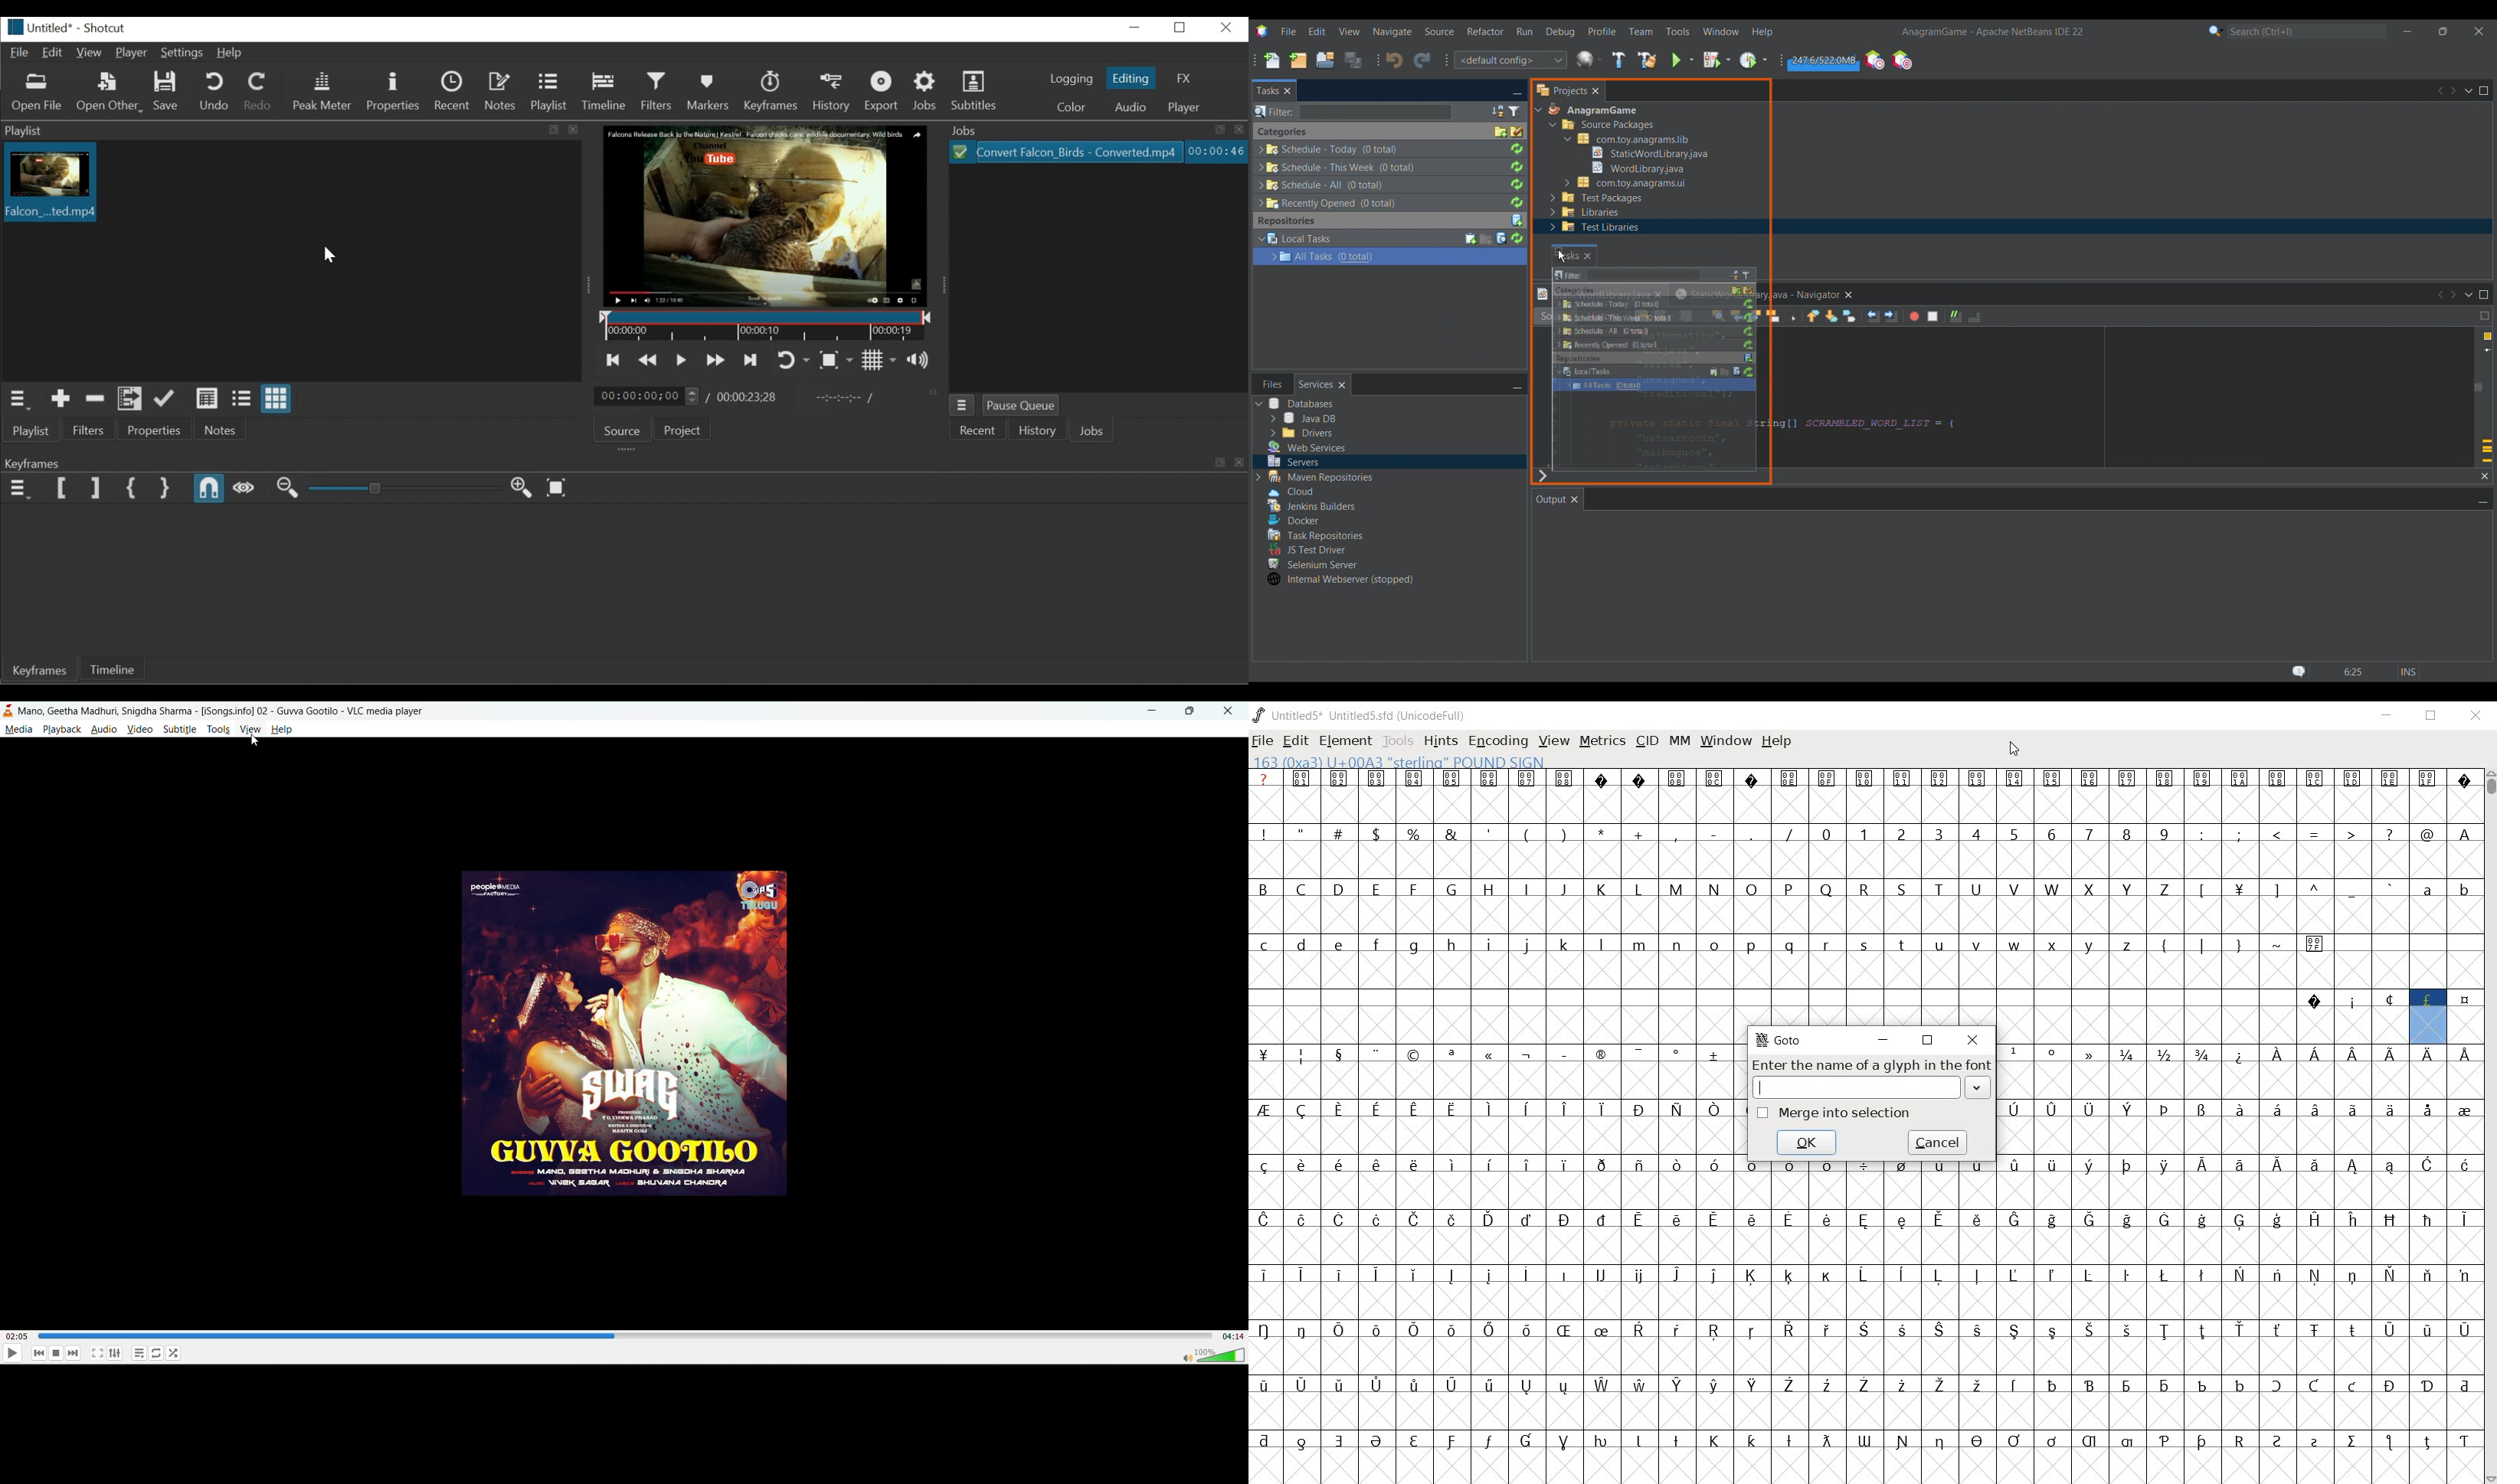  What do you see at coordinates (174, 1353) in the screenshot?
I see `random` at bounding box center [174, 1353].